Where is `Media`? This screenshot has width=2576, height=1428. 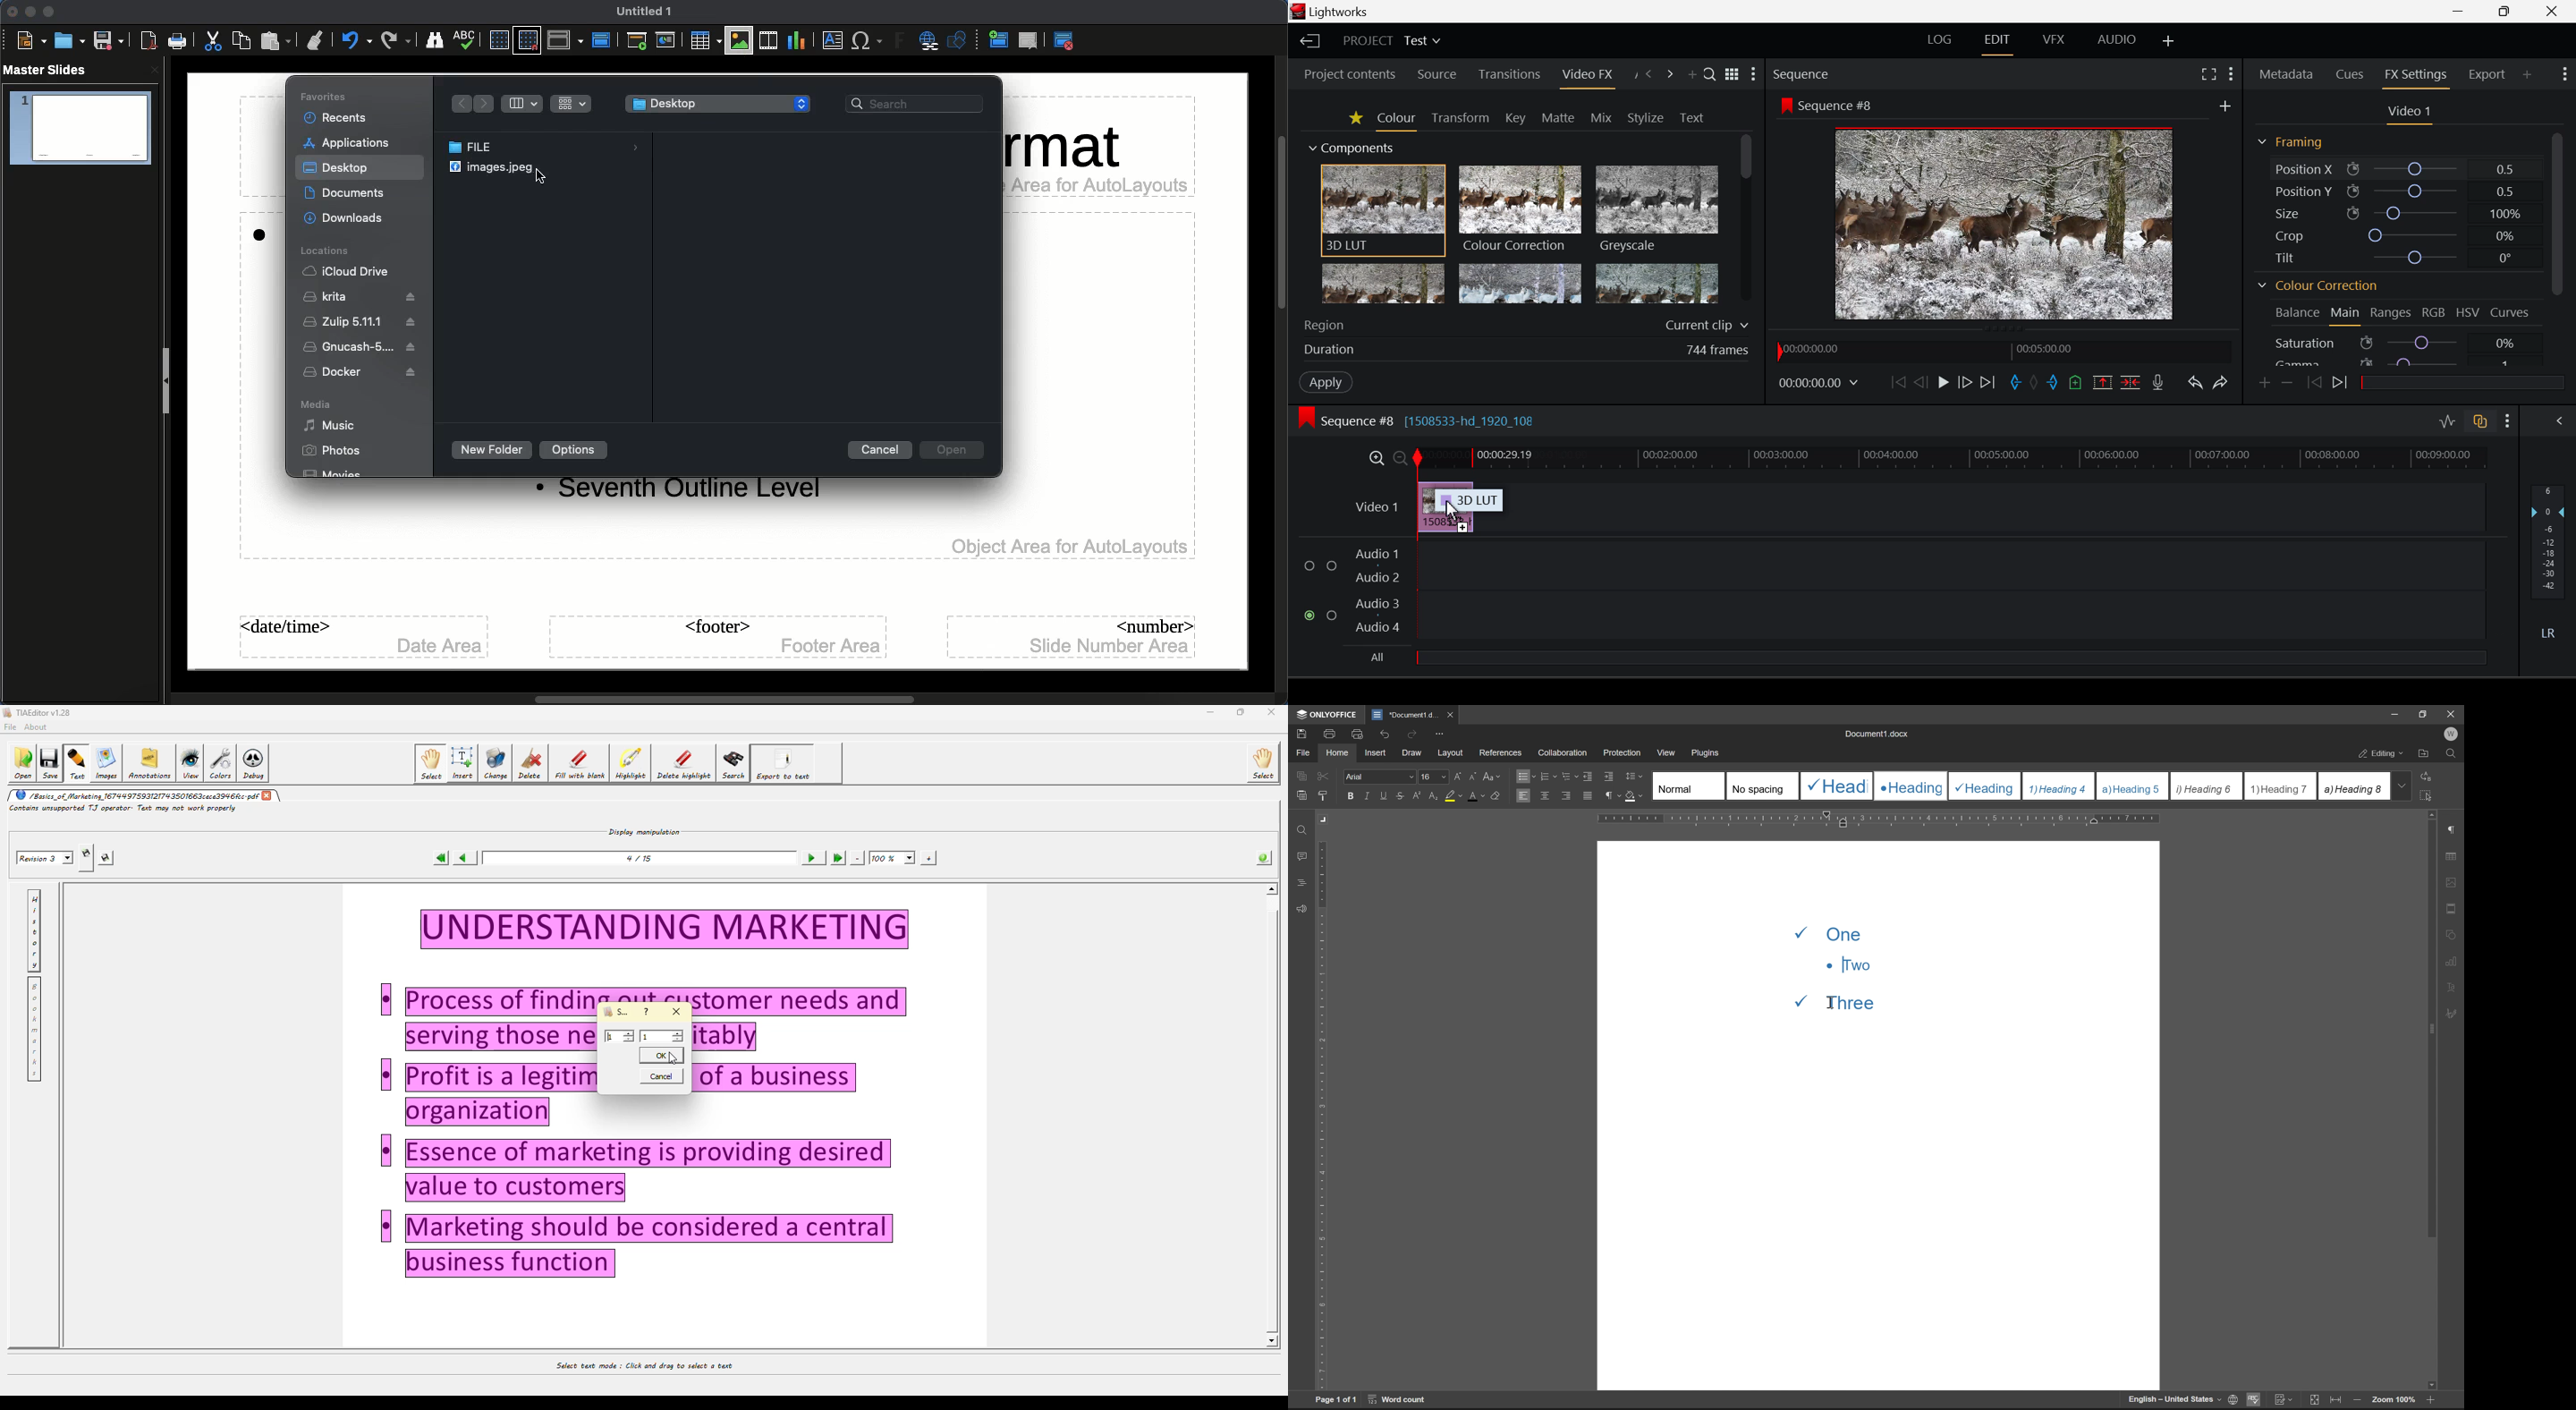
Media is located at coordinates (317, 403).